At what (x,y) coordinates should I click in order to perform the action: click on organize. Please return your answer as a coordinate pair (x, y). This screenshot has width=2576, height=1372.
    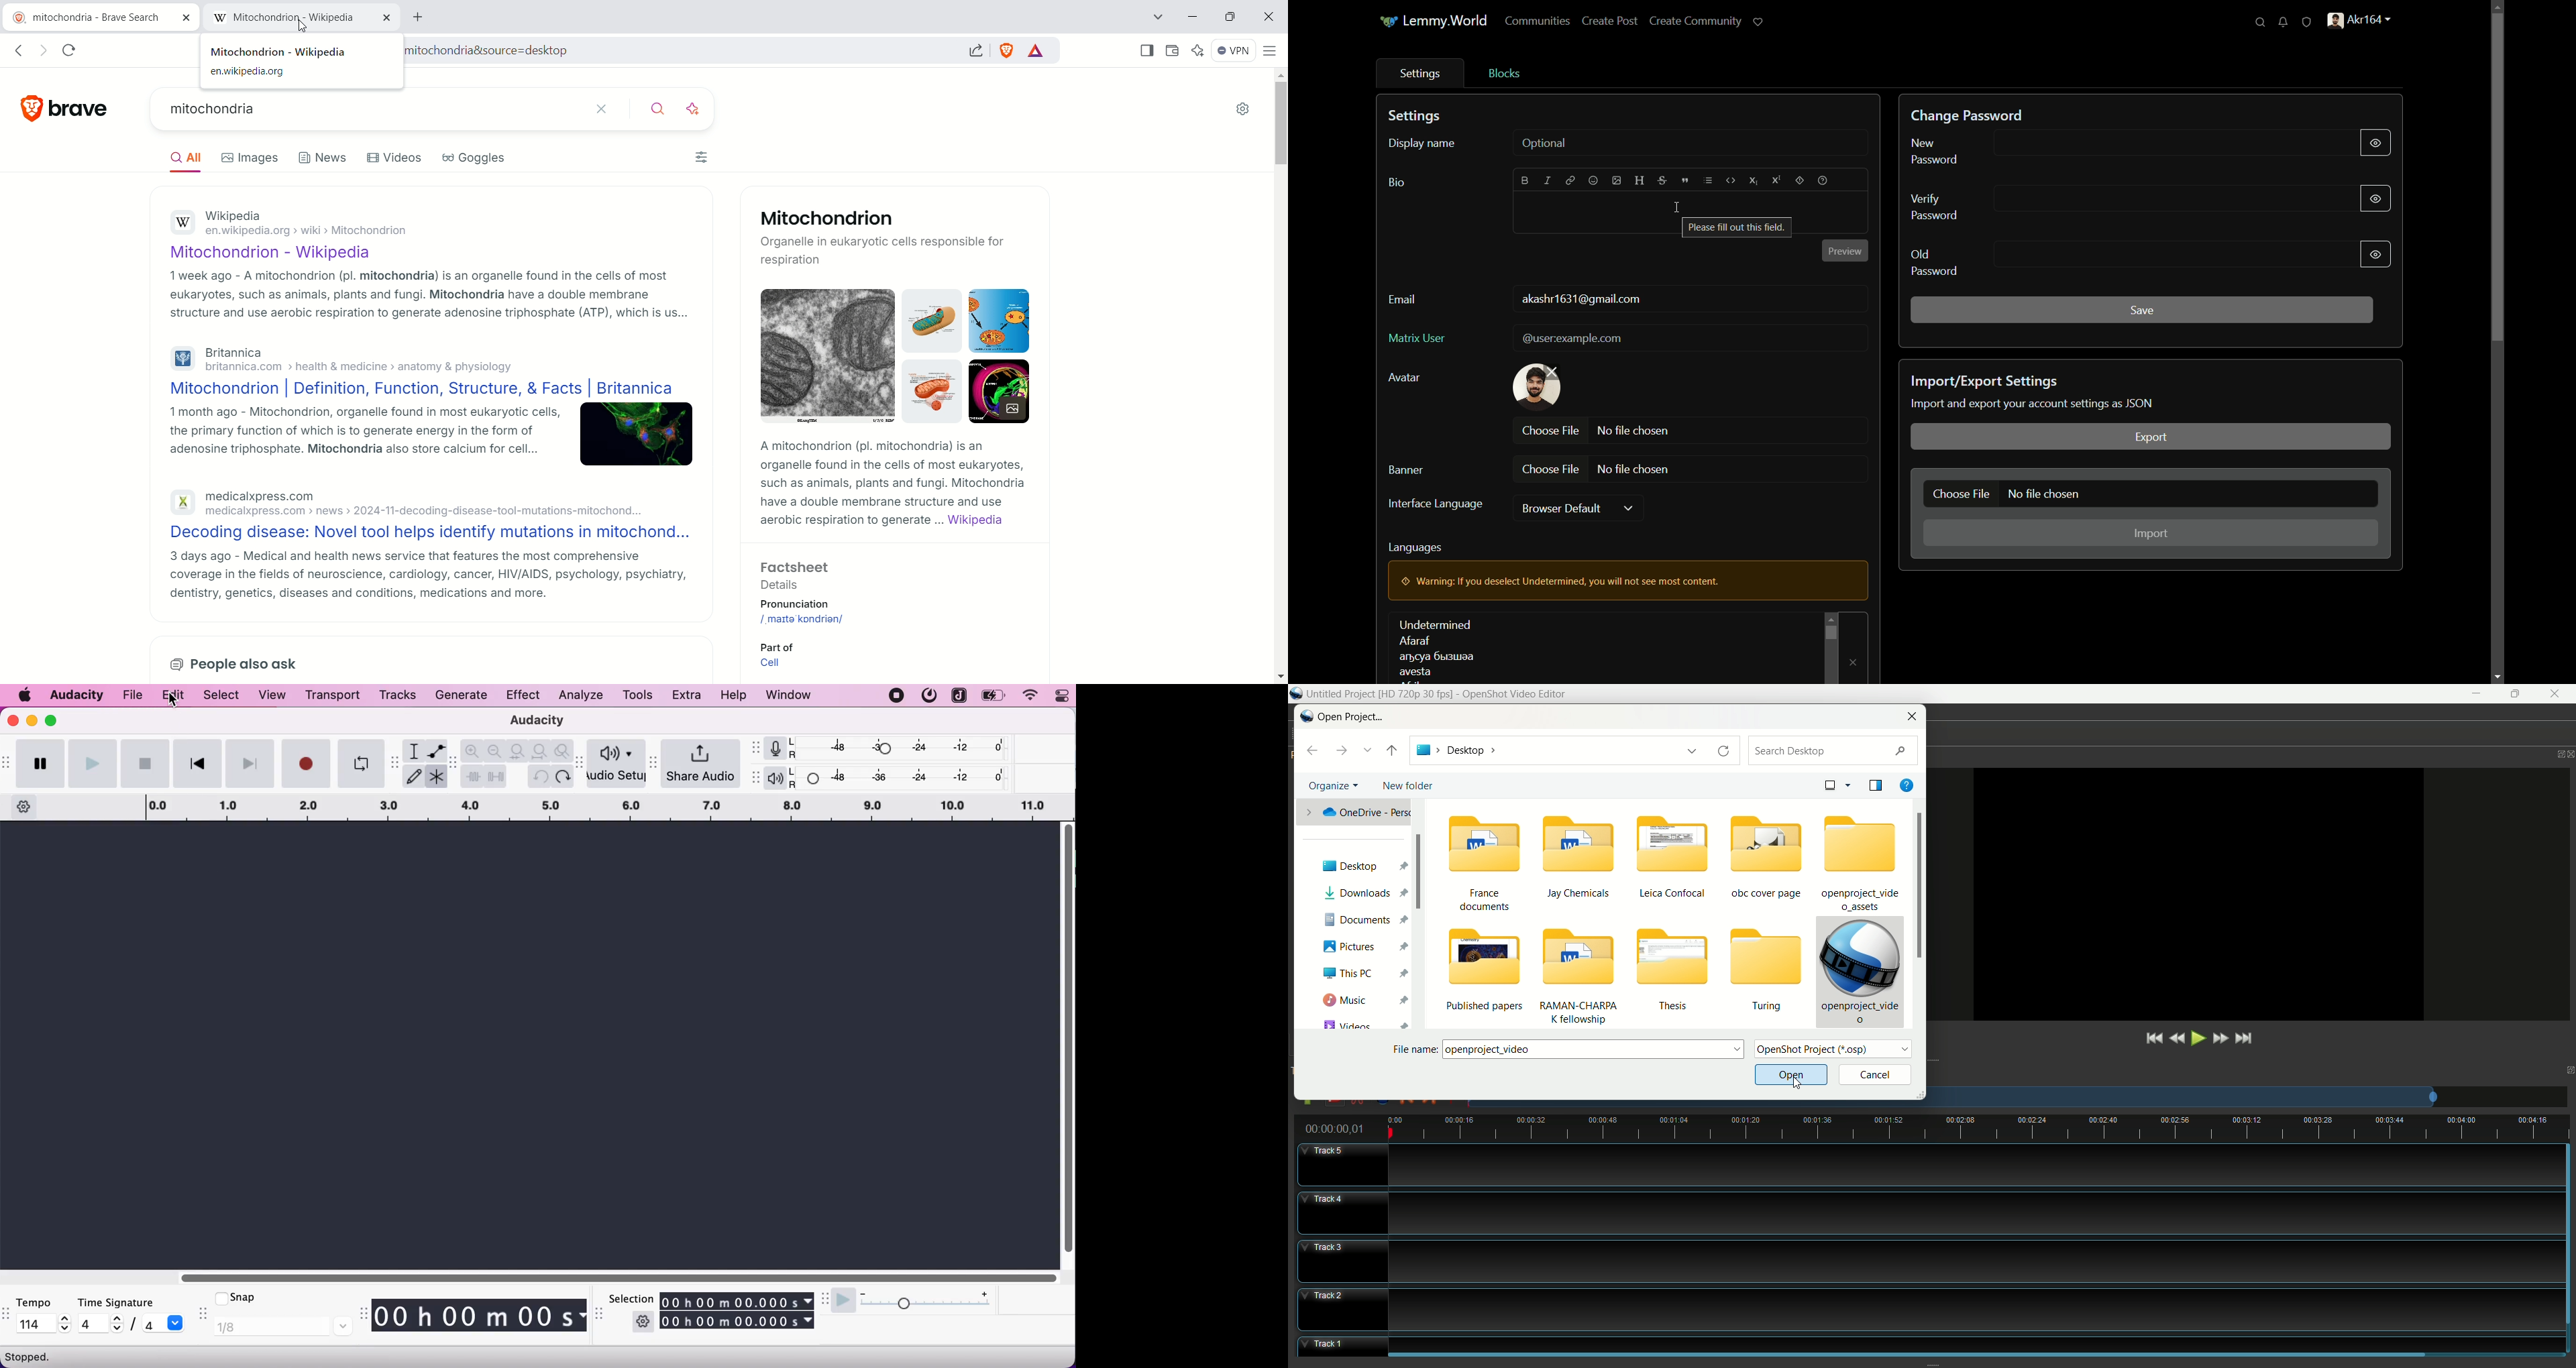
    Looking at the image, I should click on (1334, 785).